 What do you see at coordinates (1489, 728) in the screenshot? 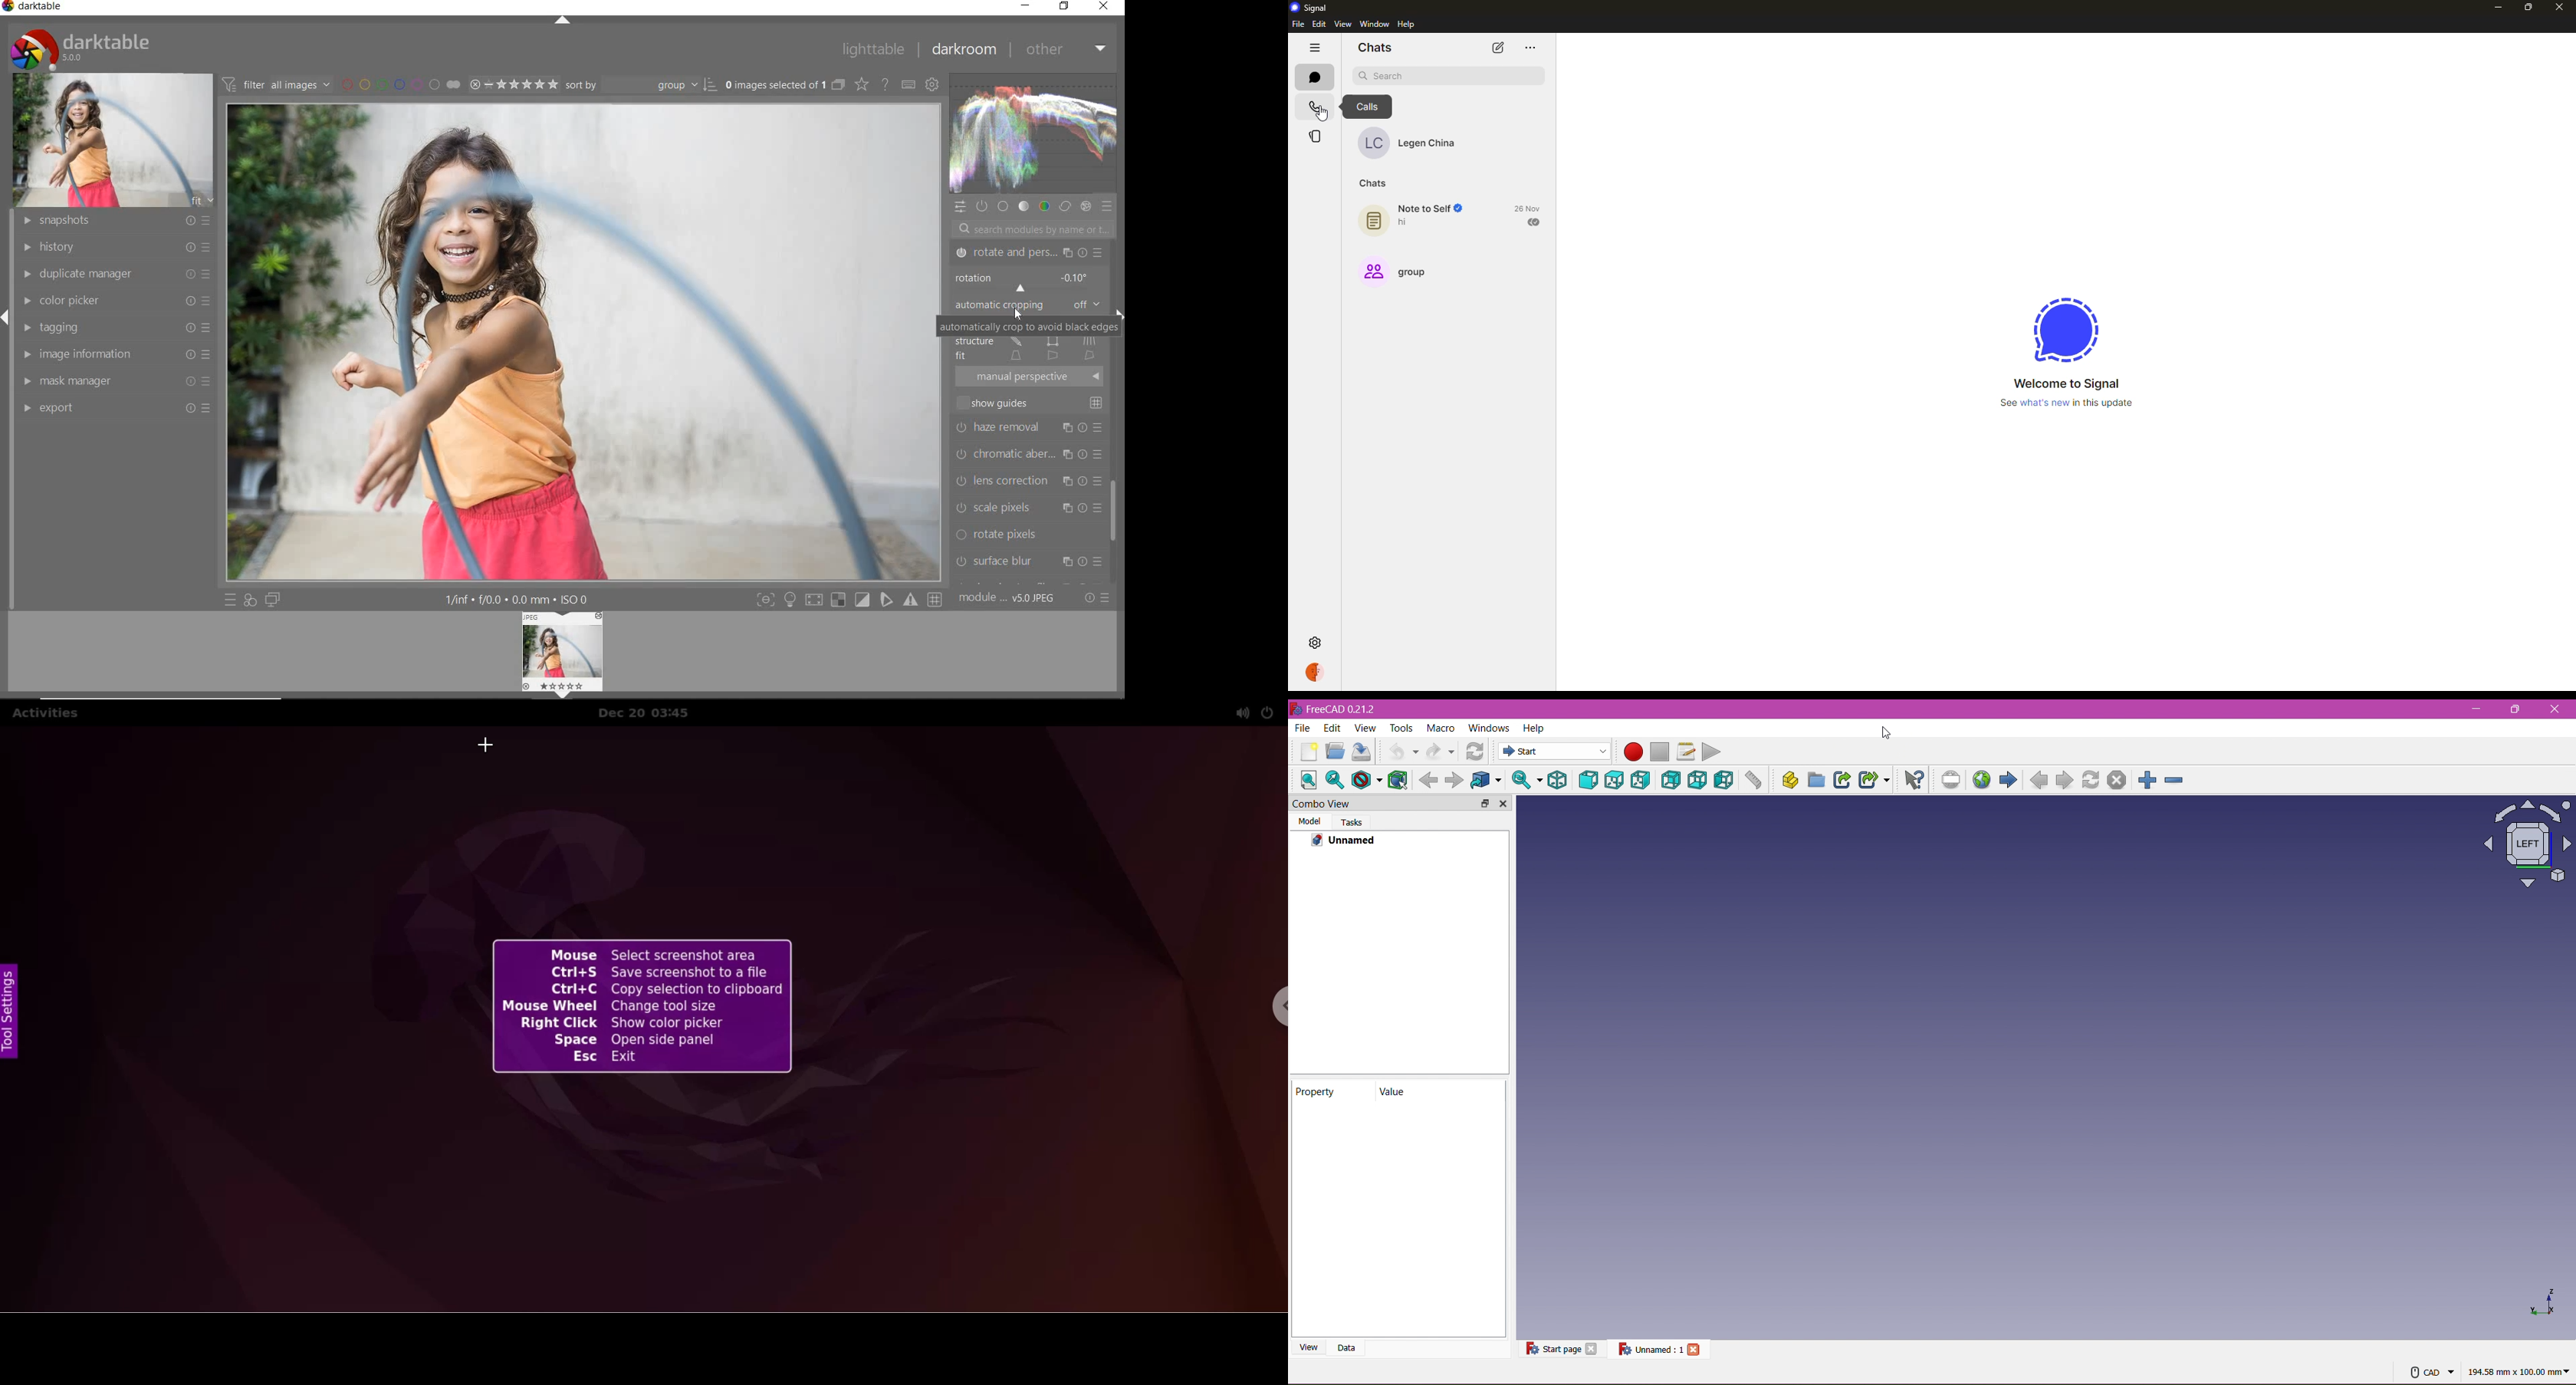
I see `Windows` at bounding box center [1489, 728].